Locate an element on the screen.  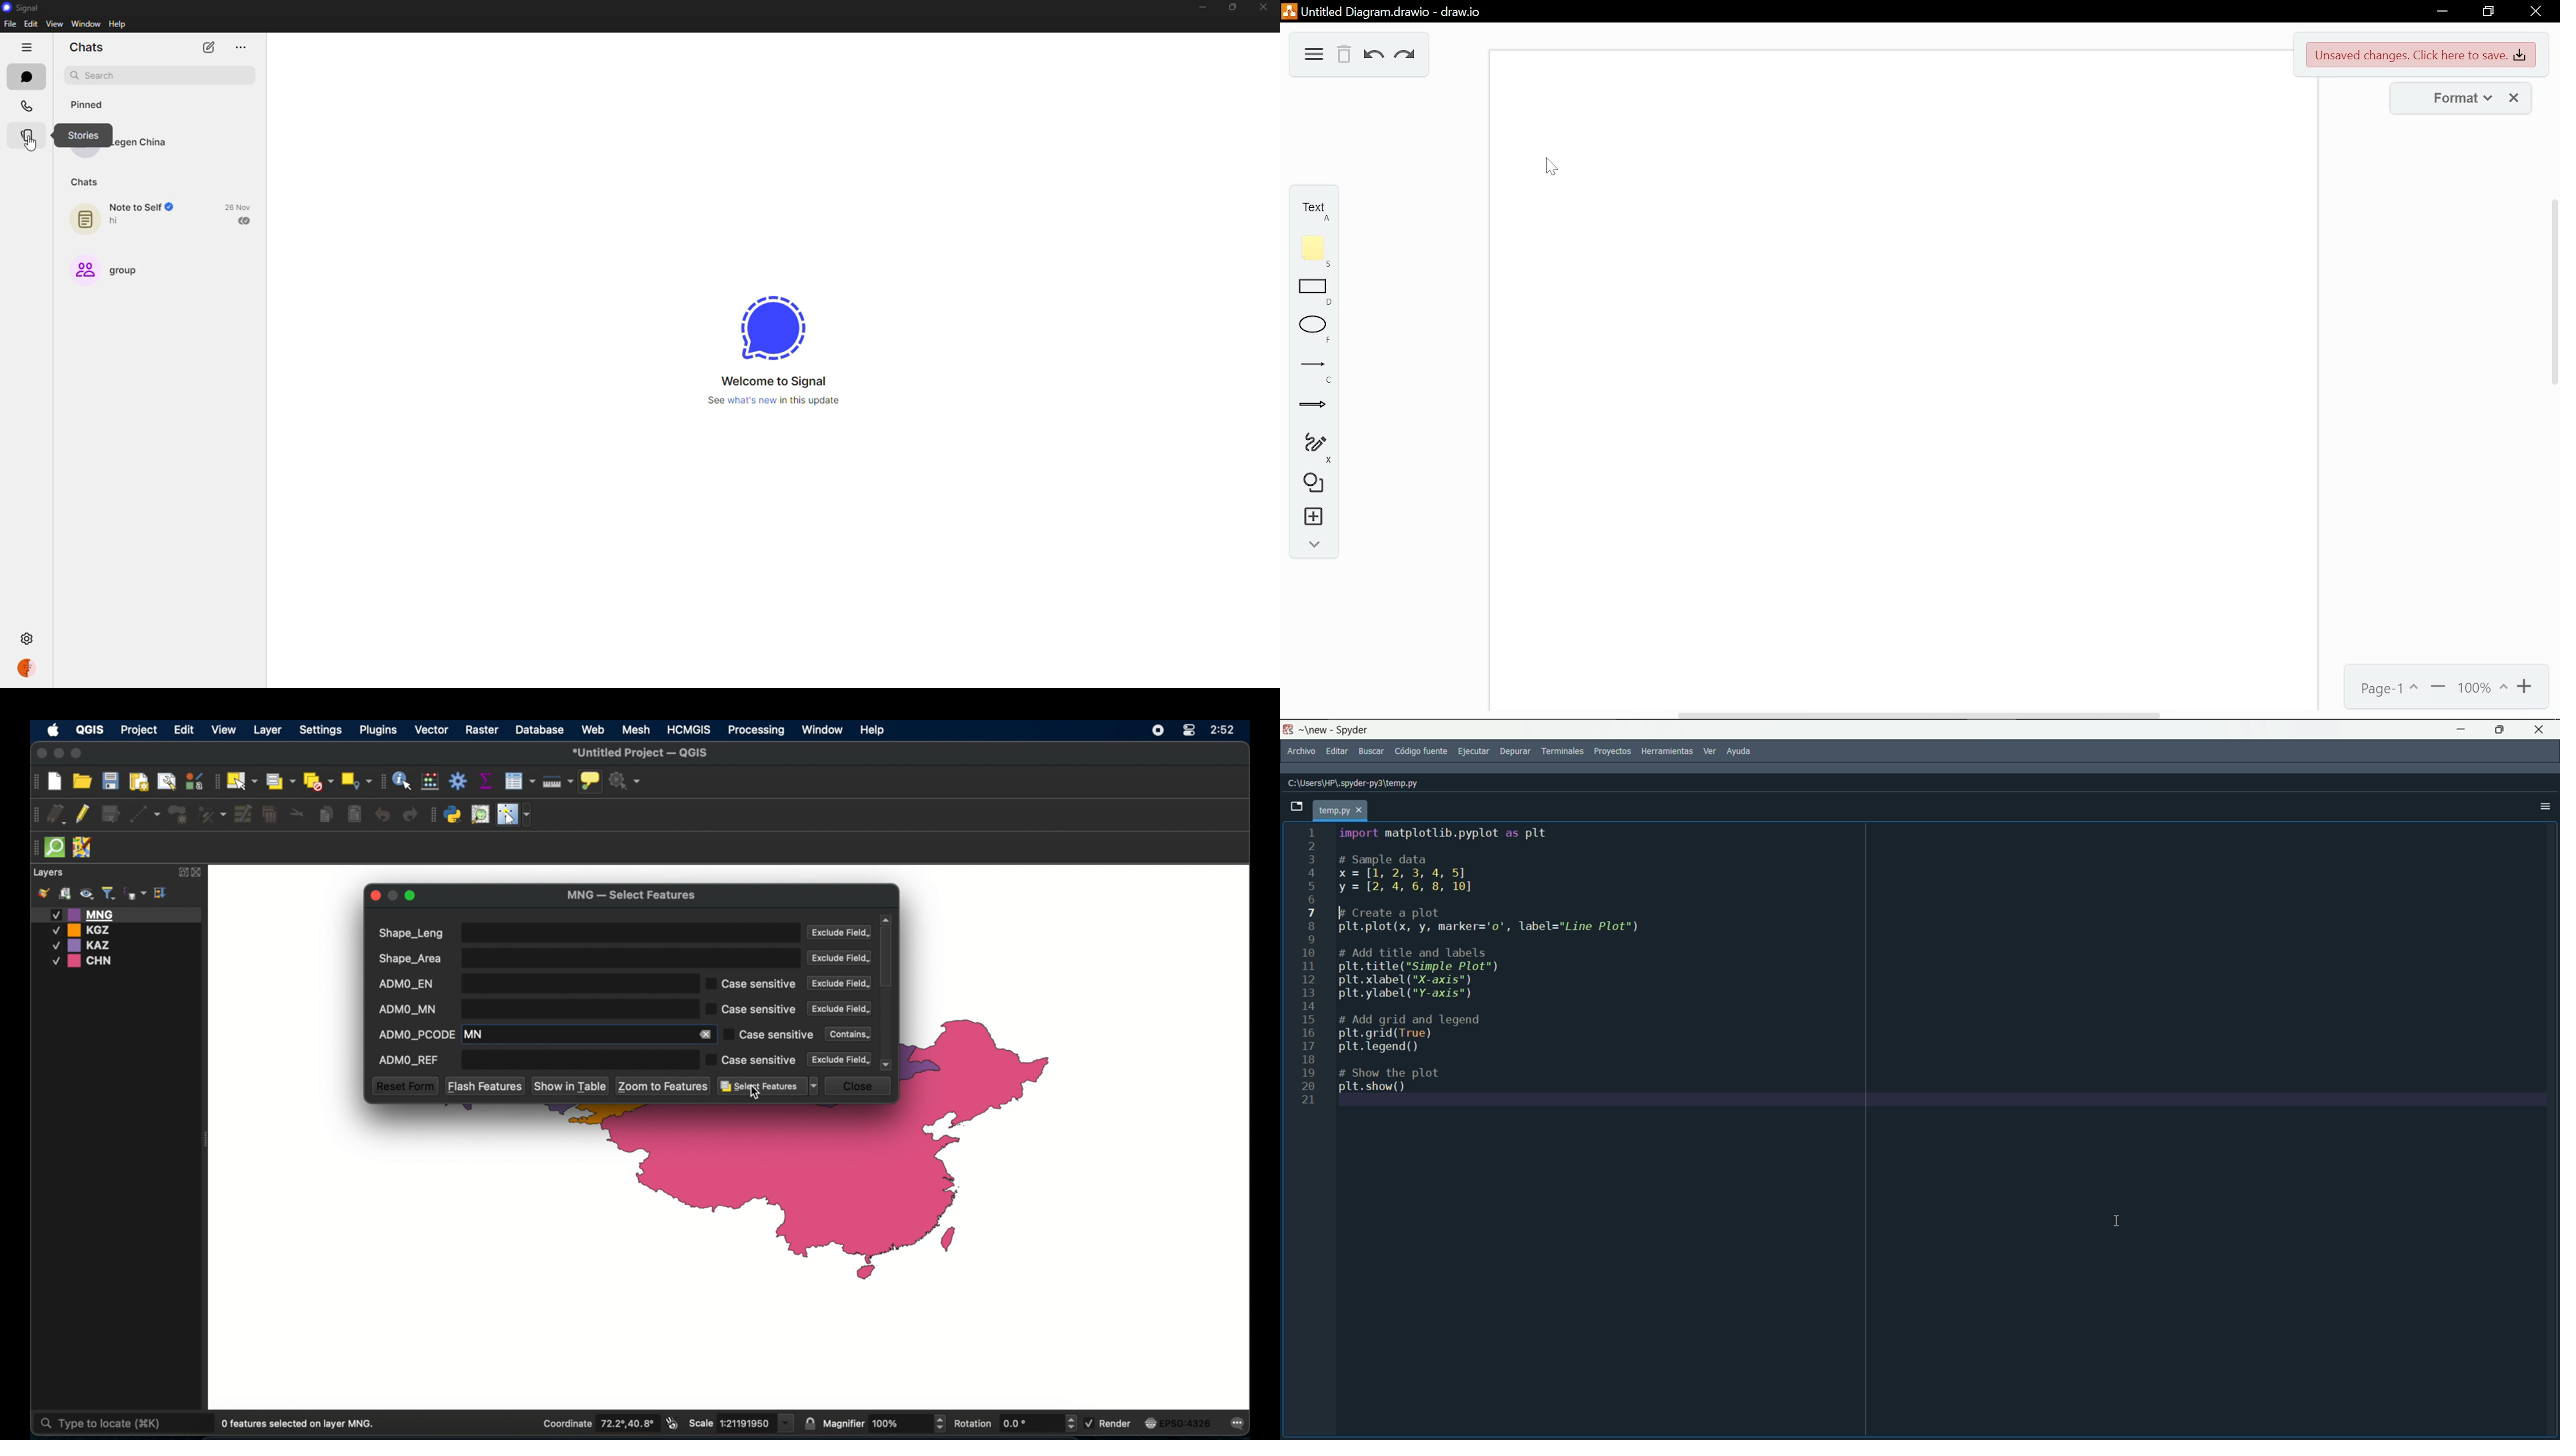
filter legend is located at coordinates (108, 893).